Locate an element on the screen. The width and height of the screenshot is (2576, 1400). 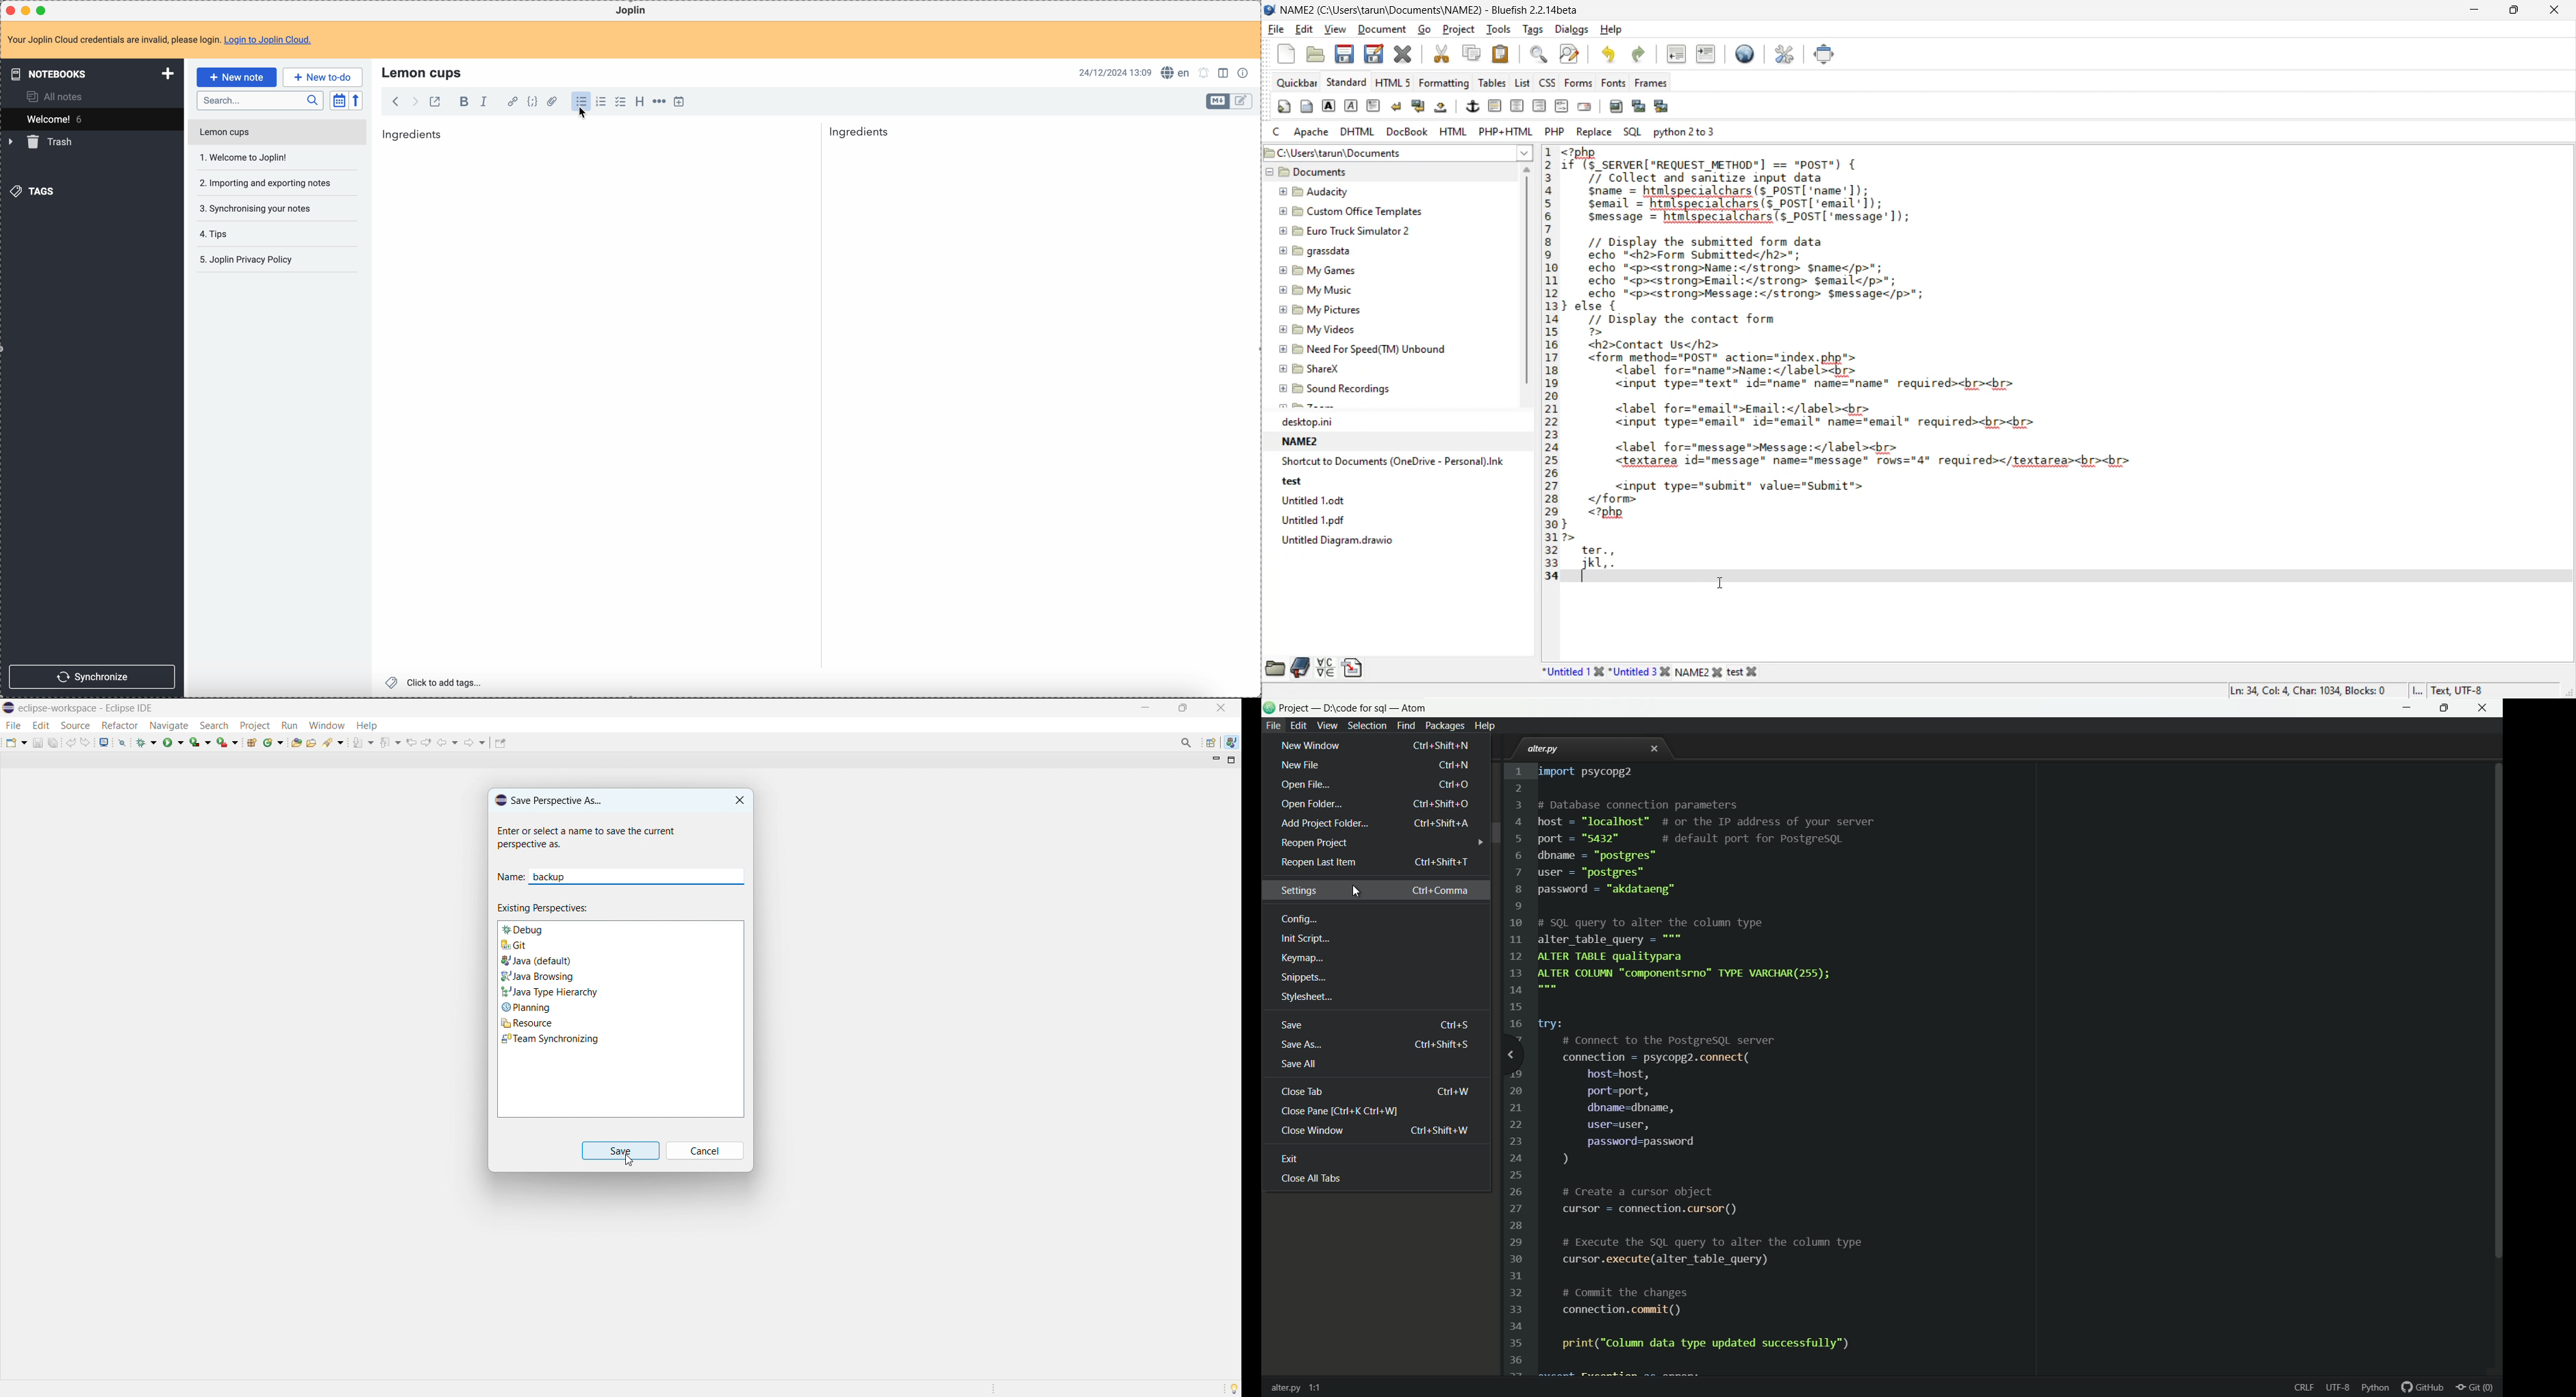
new is located at coordinates (1288, 53).